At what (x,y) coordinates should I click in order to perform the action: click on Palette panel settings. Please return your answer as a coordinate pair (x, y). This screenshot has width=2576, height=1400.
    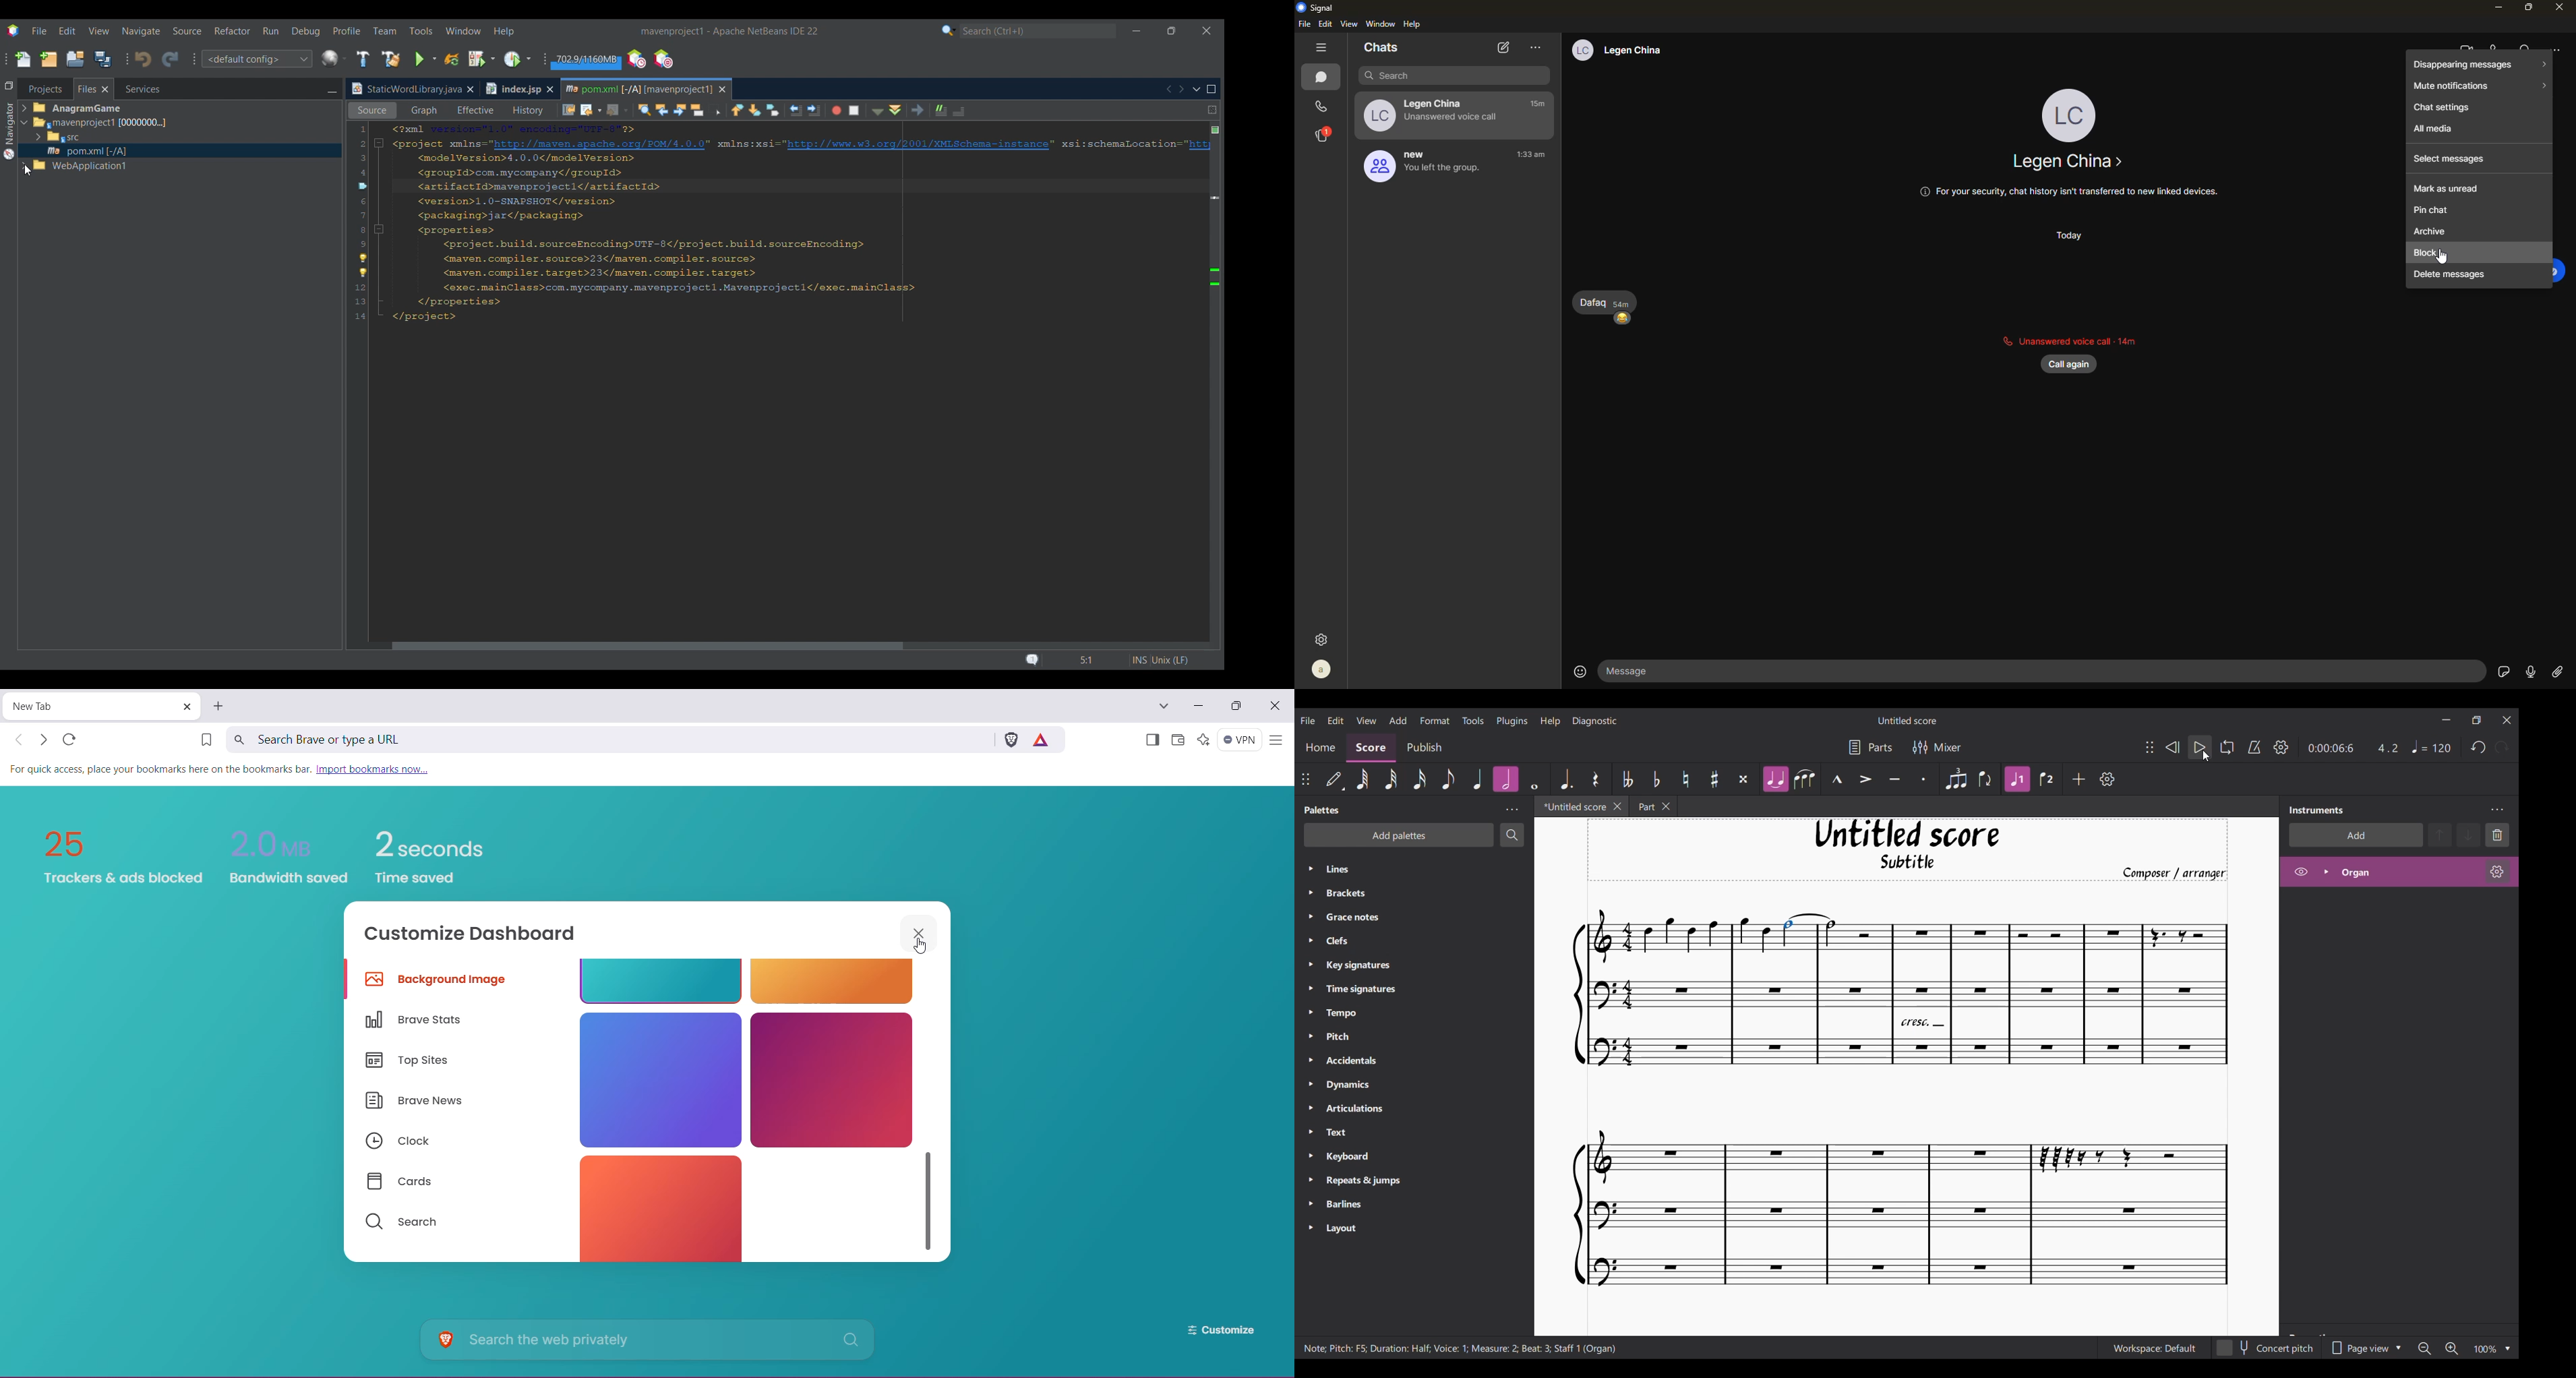
    Looking at the image, I should click on (1512, 810).